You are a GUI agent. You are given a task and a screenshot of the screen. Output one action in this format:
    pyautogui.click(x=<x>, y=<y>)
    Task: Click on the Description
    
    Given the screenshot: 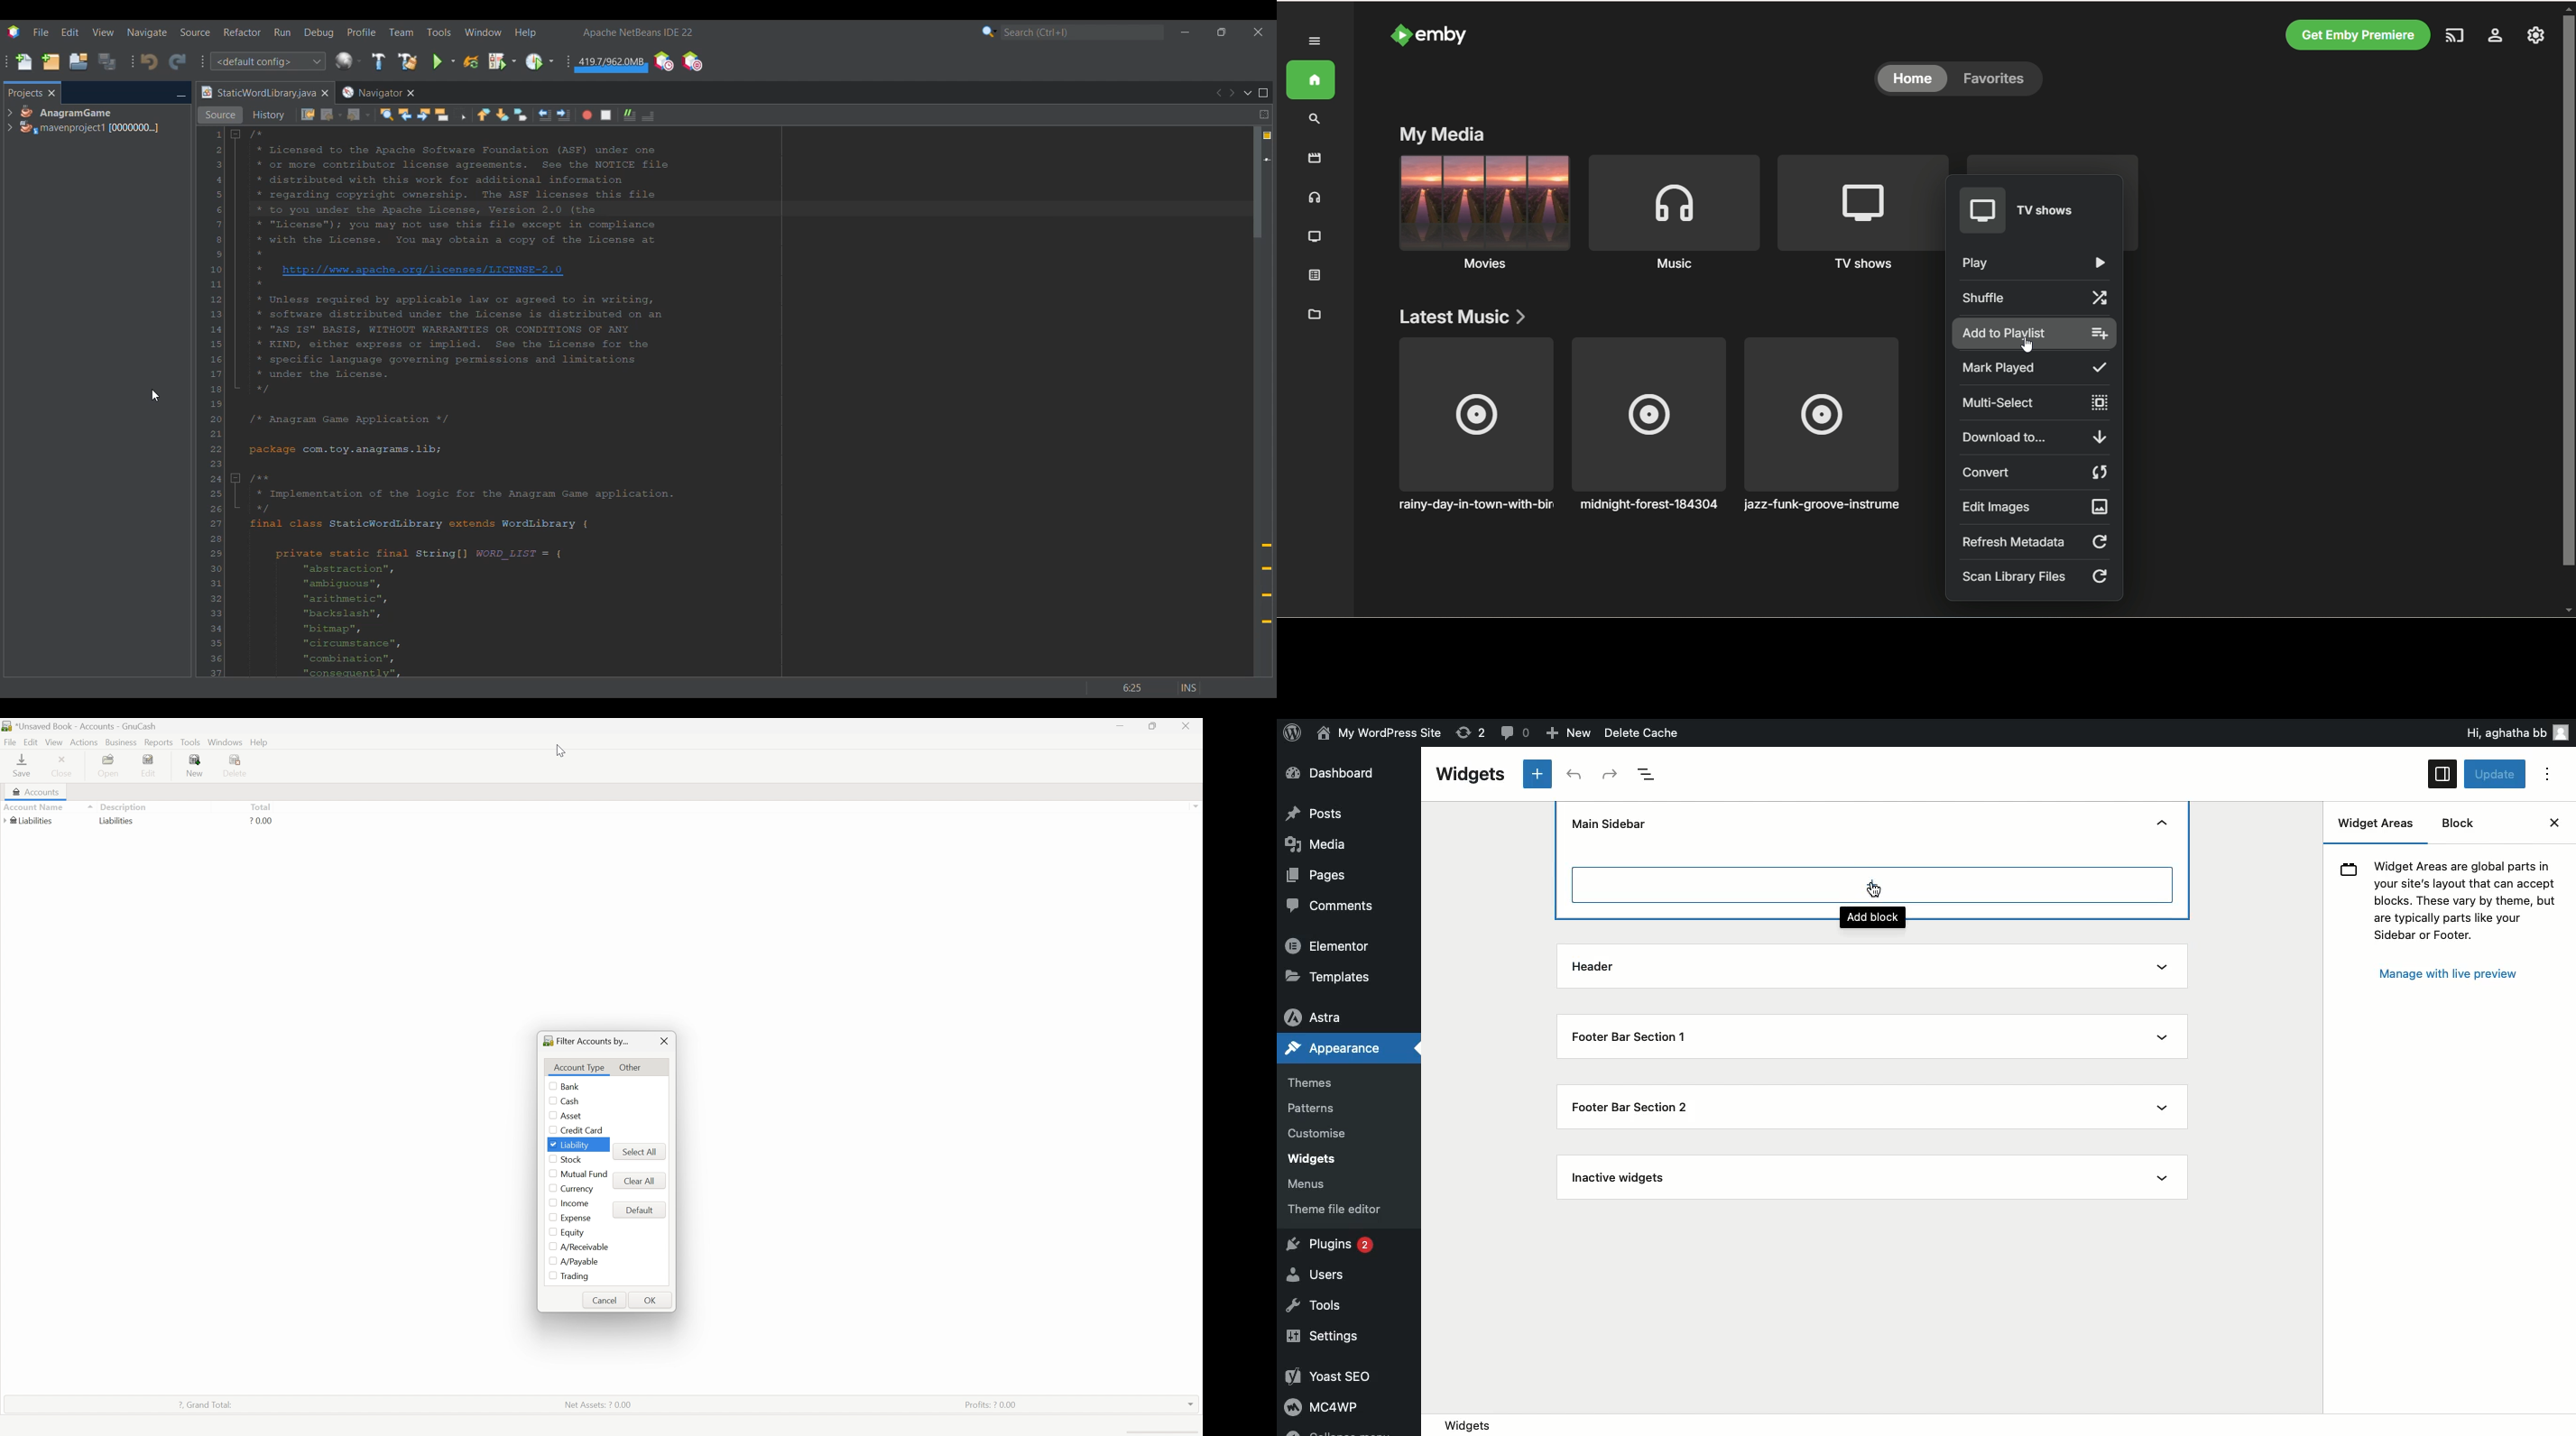 What is the action you would take?
    pyautogui.click(x=120, y=806)
    